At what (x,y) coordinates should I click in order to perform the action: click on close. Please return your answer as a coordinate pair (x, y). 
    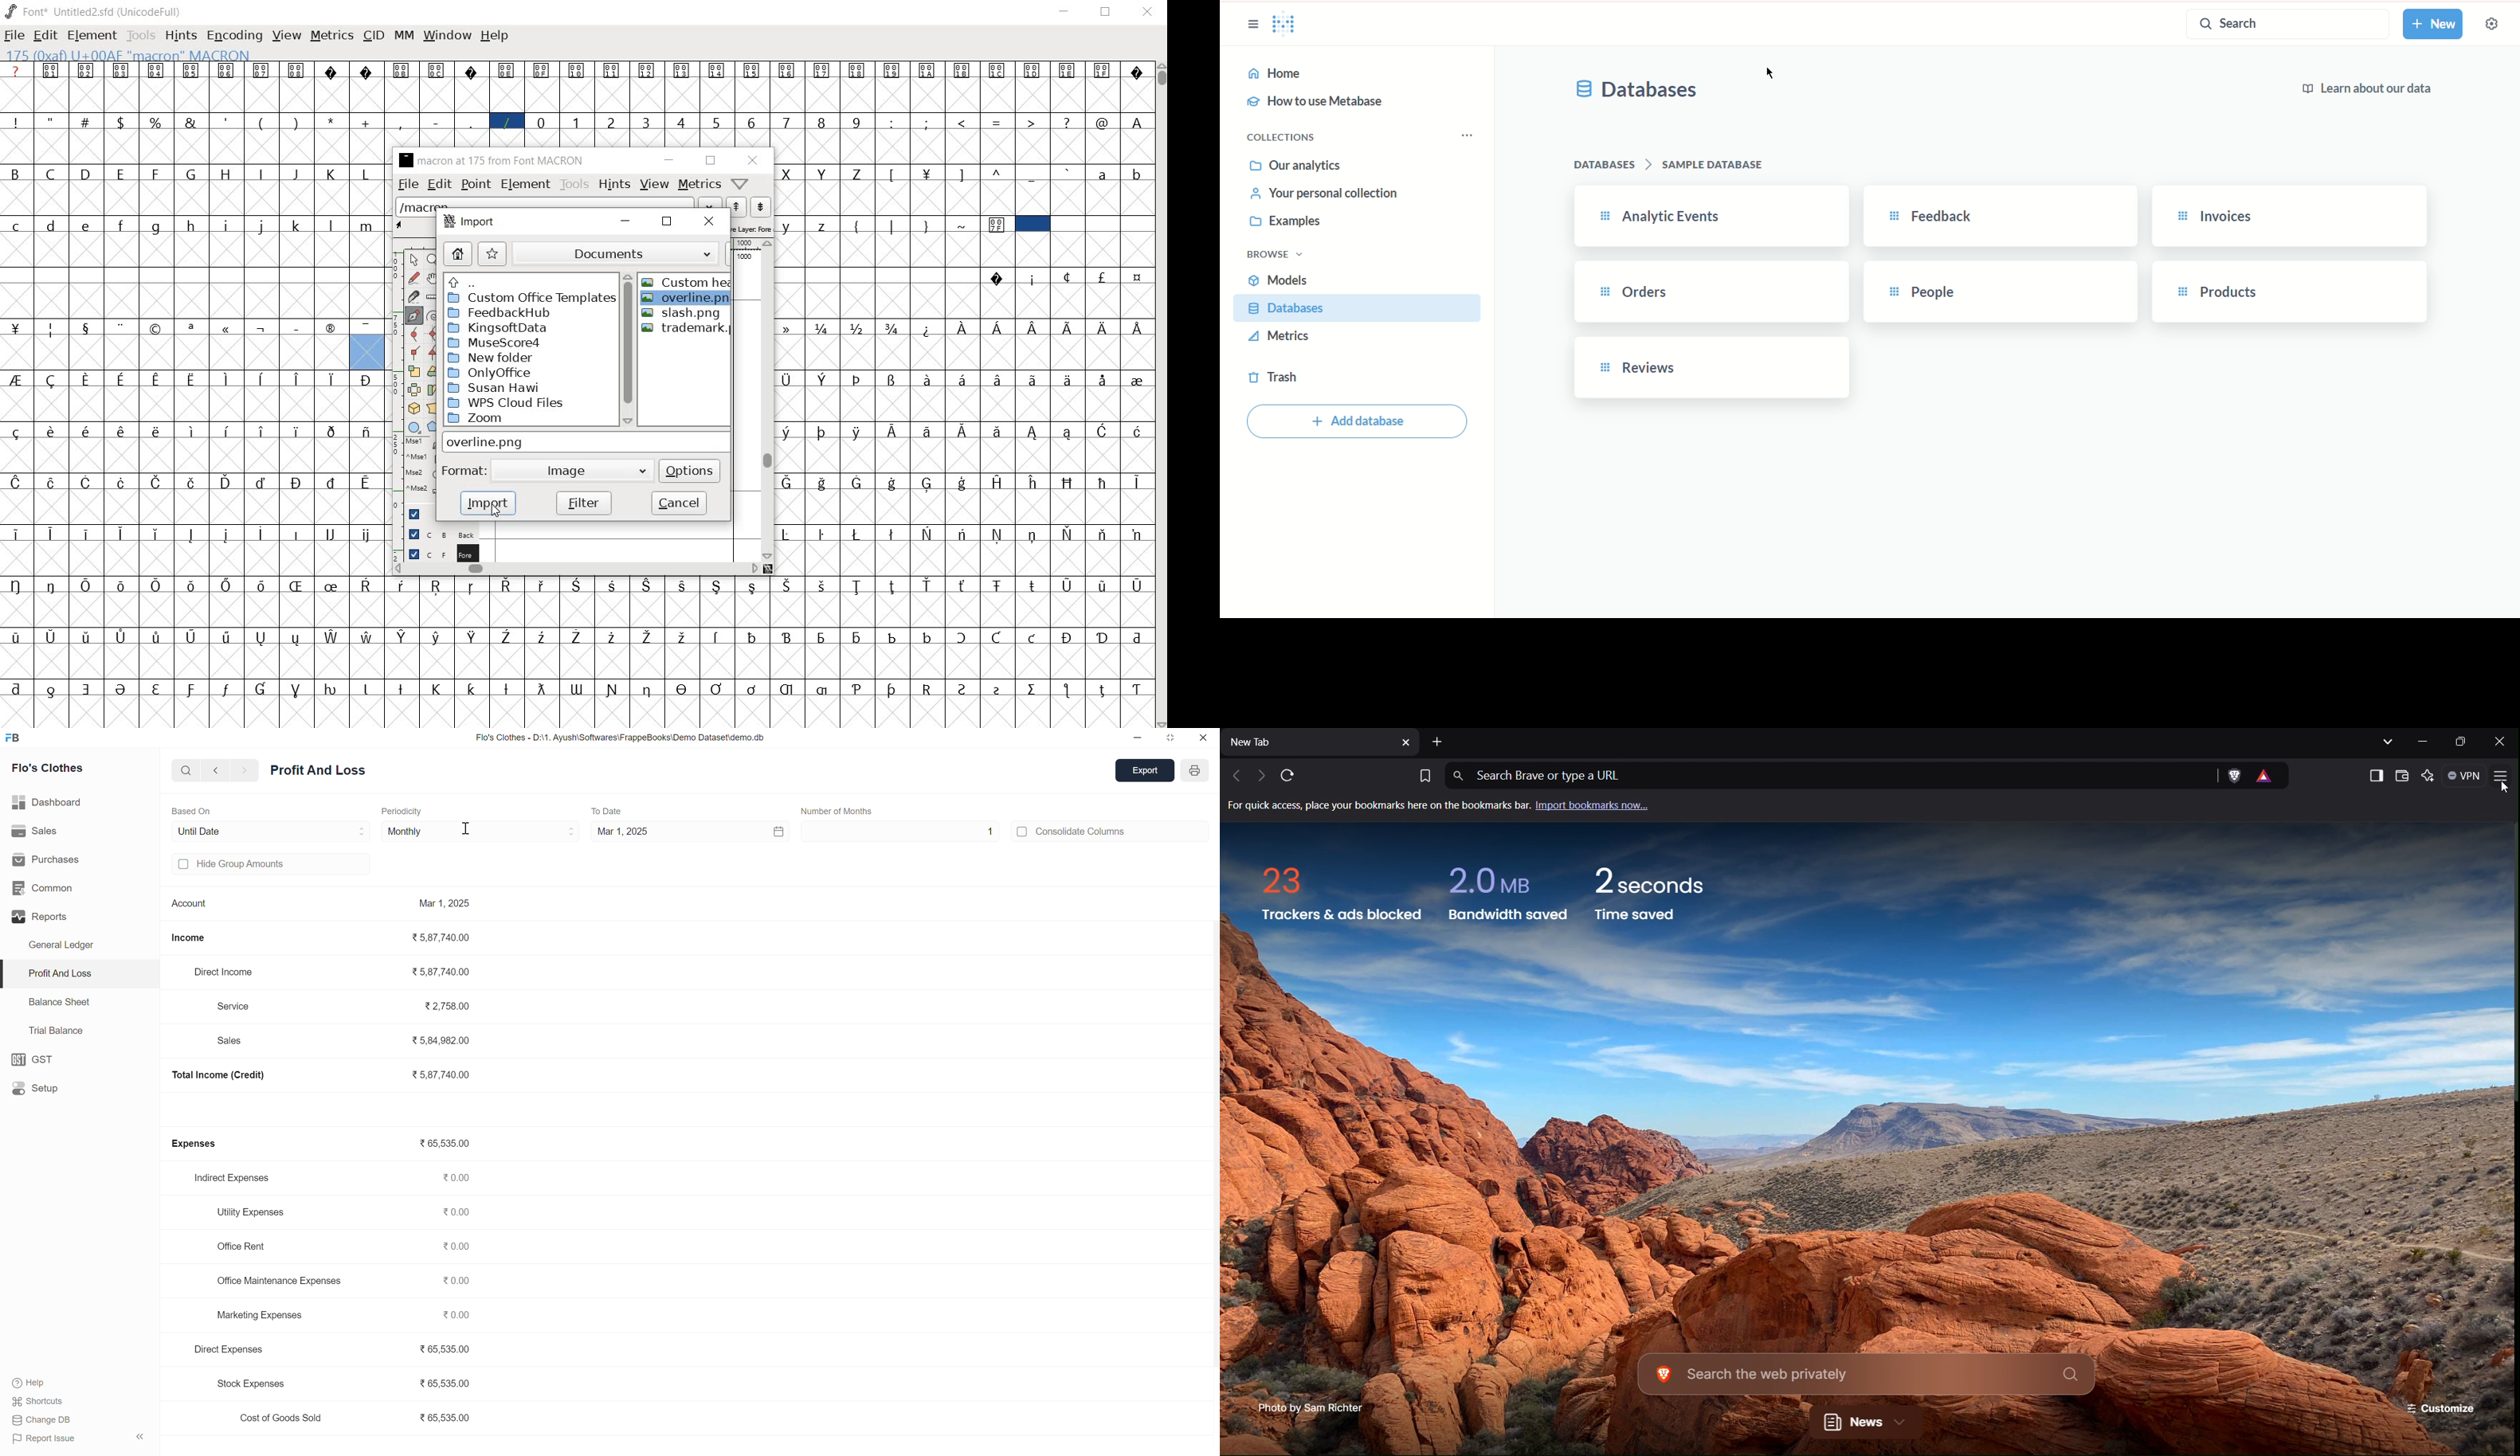
    Looking at the image, I should click on (750, 159).